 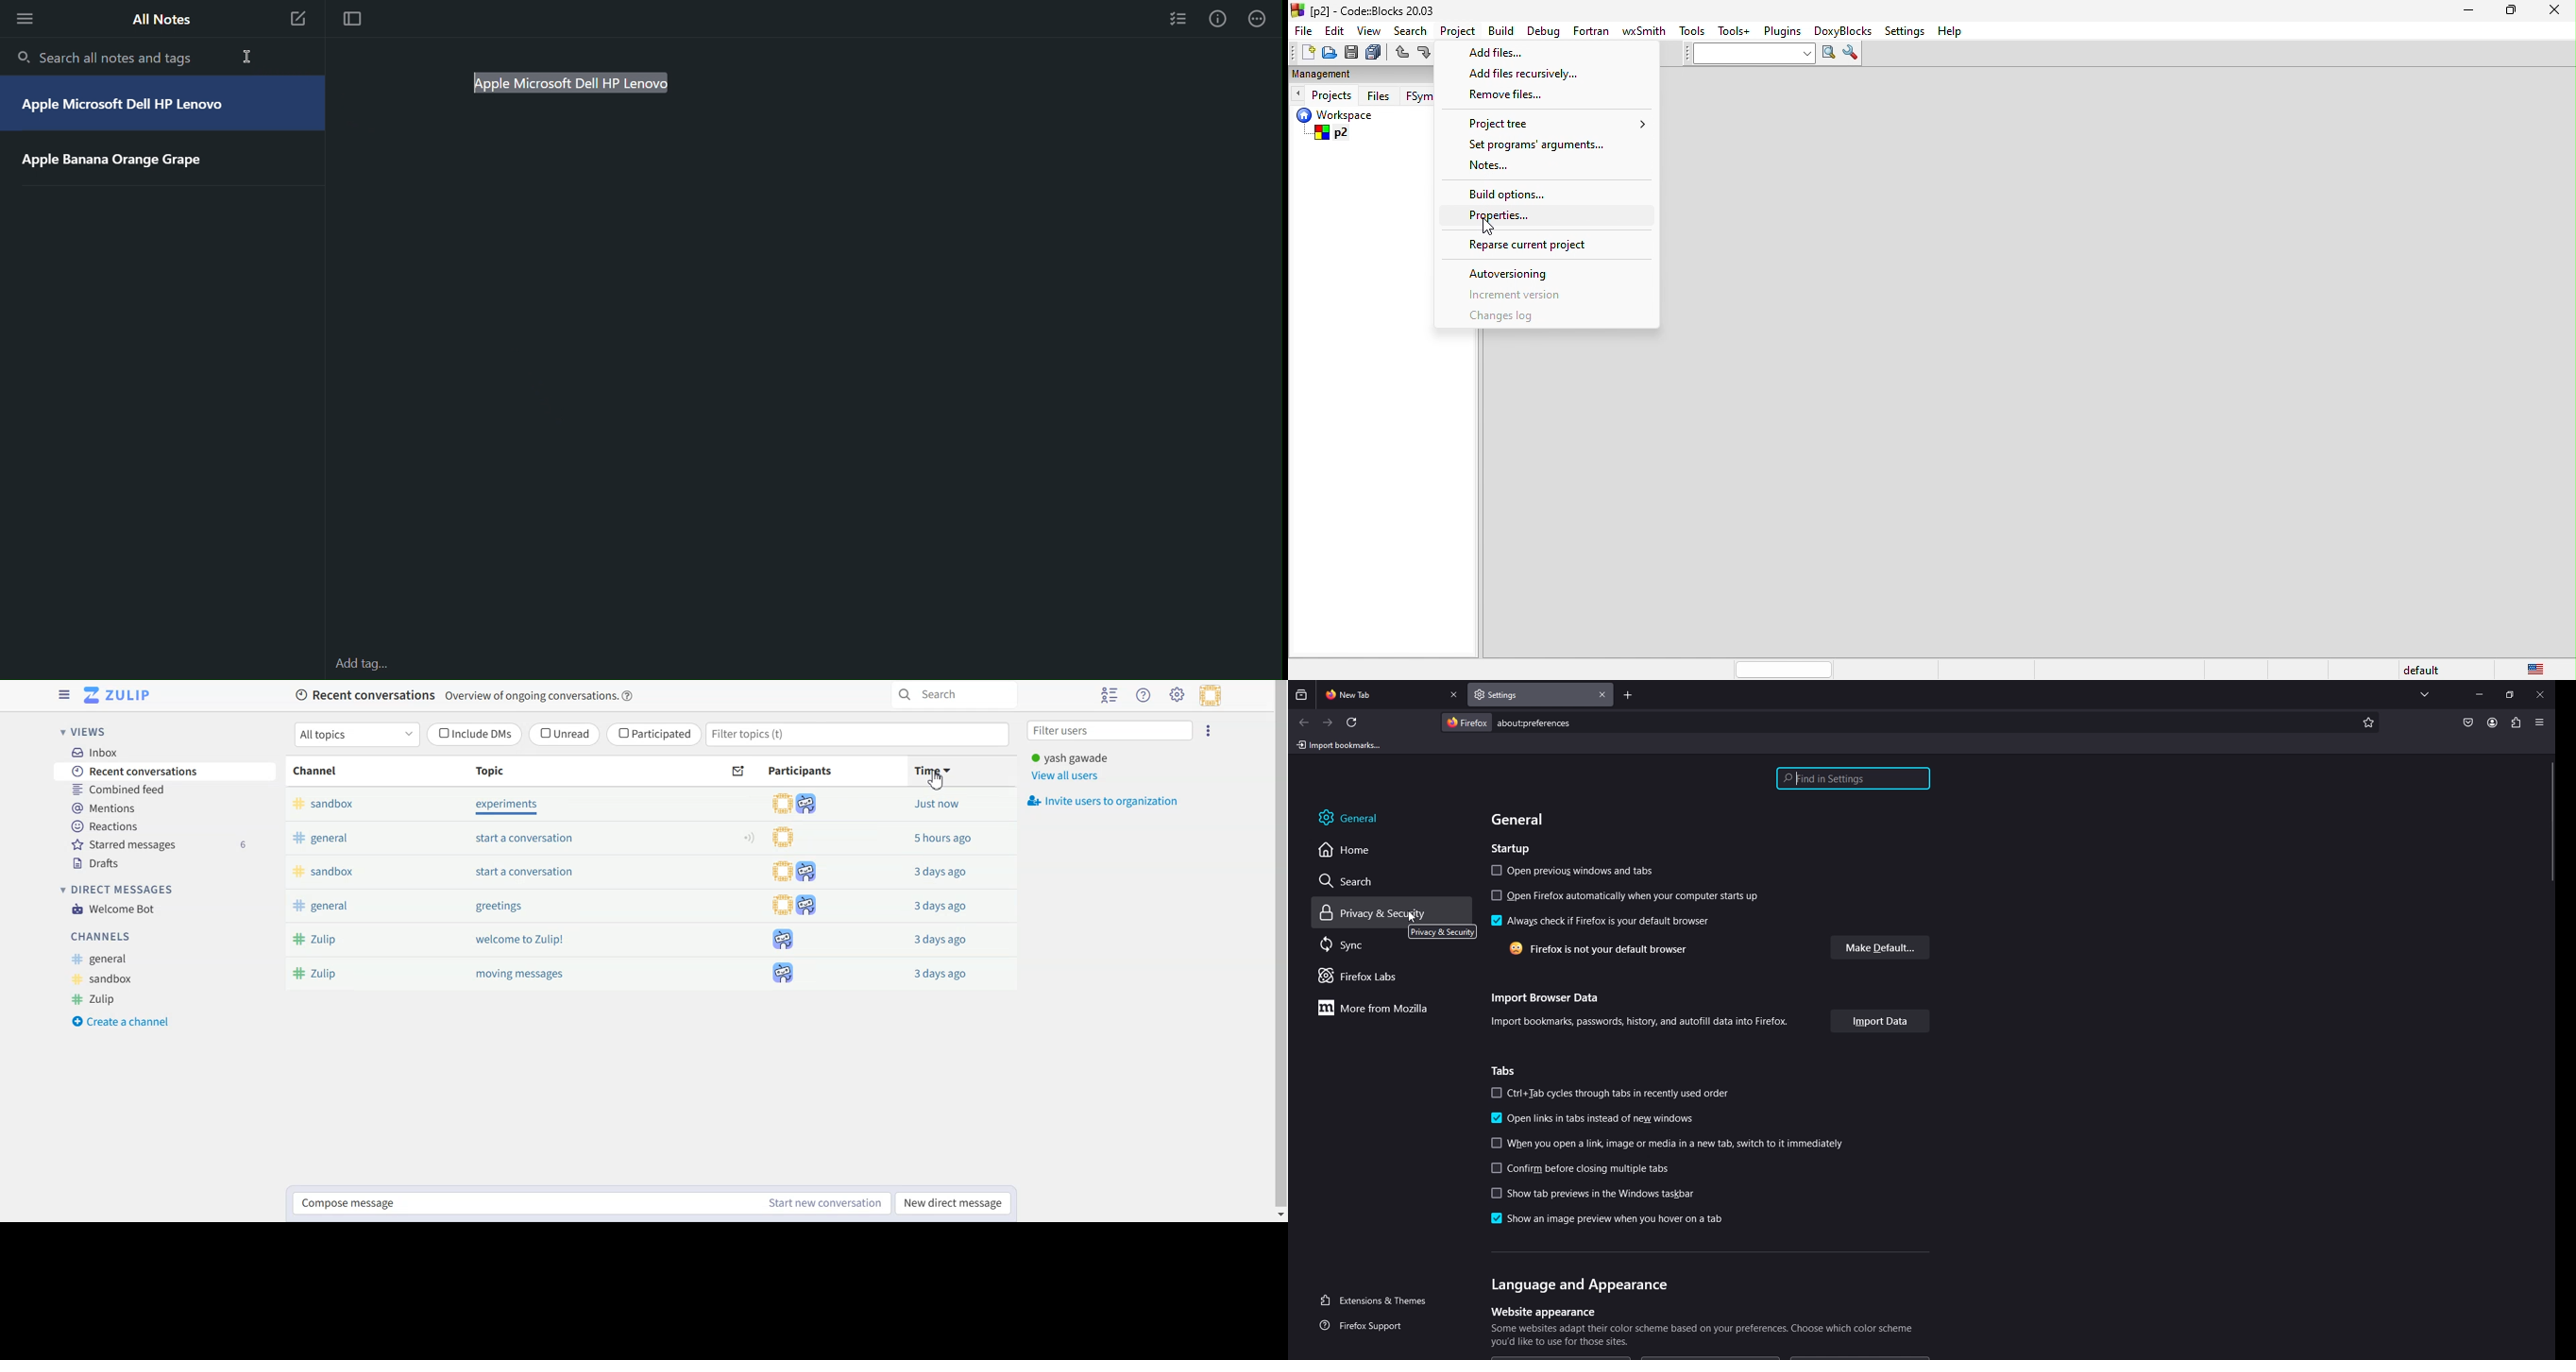 I want to click on Some websites adapt their color scheme based on your preferences. Choose which color scheme
you'd like to use for those sites., so click(x=1705, y=1337).